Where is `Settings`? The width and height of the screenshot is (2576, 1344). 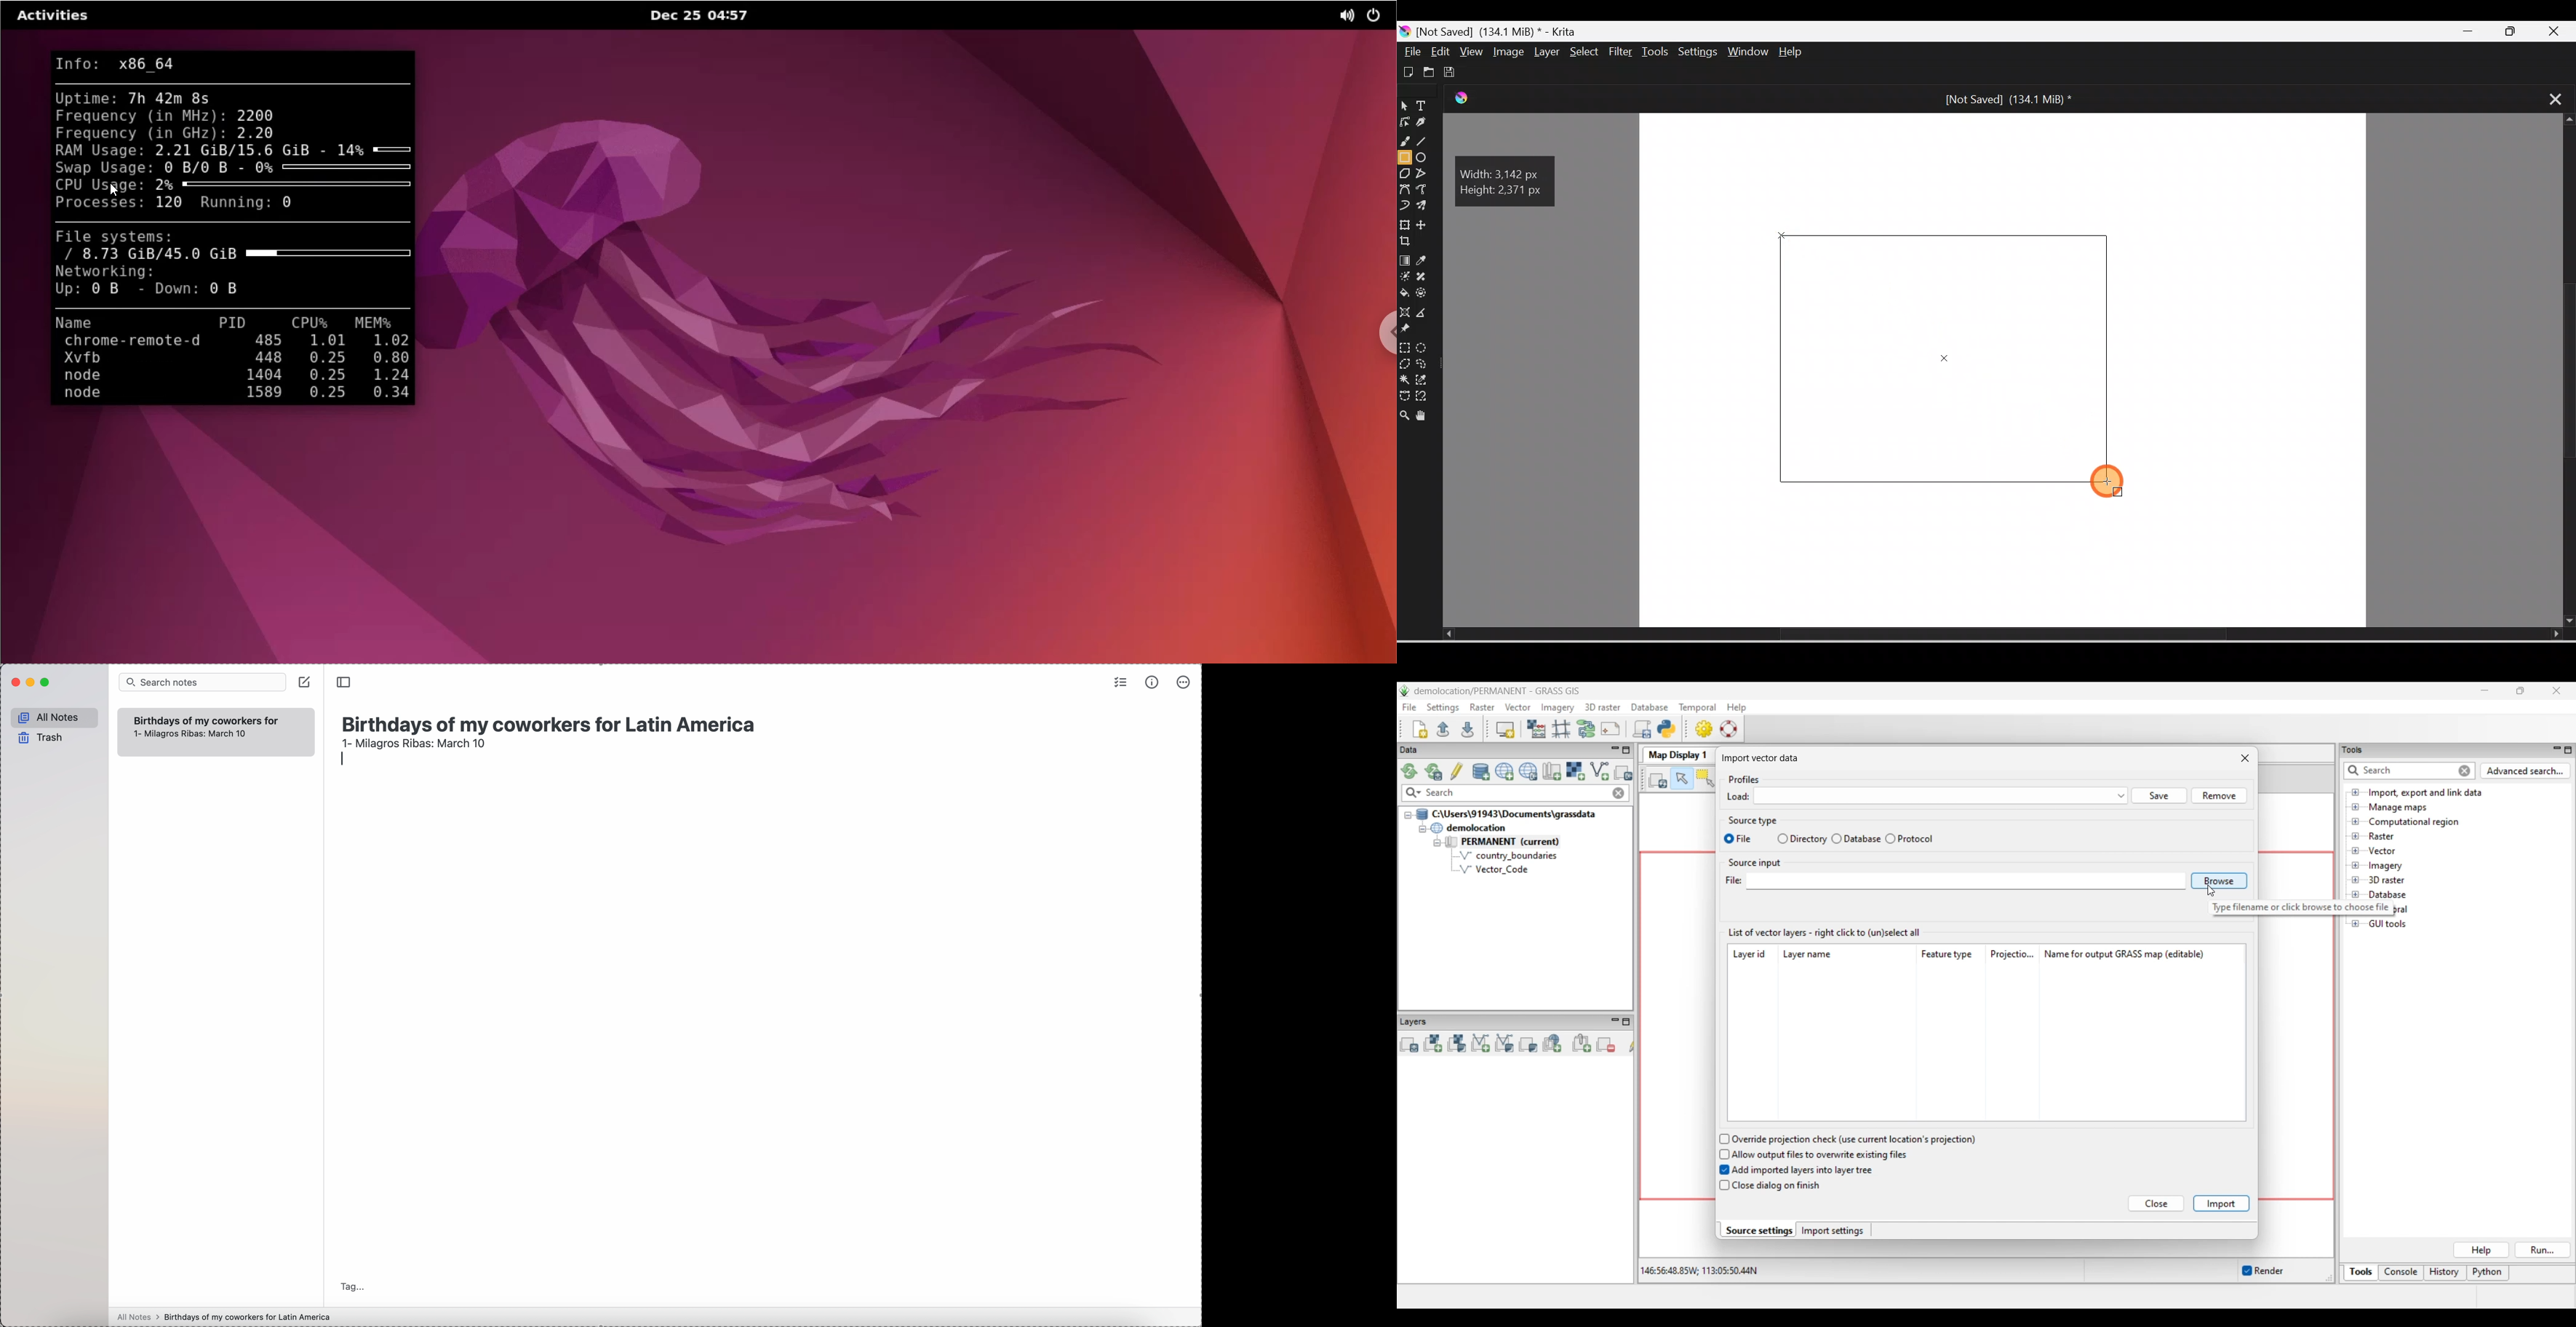 Settings is located at coordinates (1699, 53).